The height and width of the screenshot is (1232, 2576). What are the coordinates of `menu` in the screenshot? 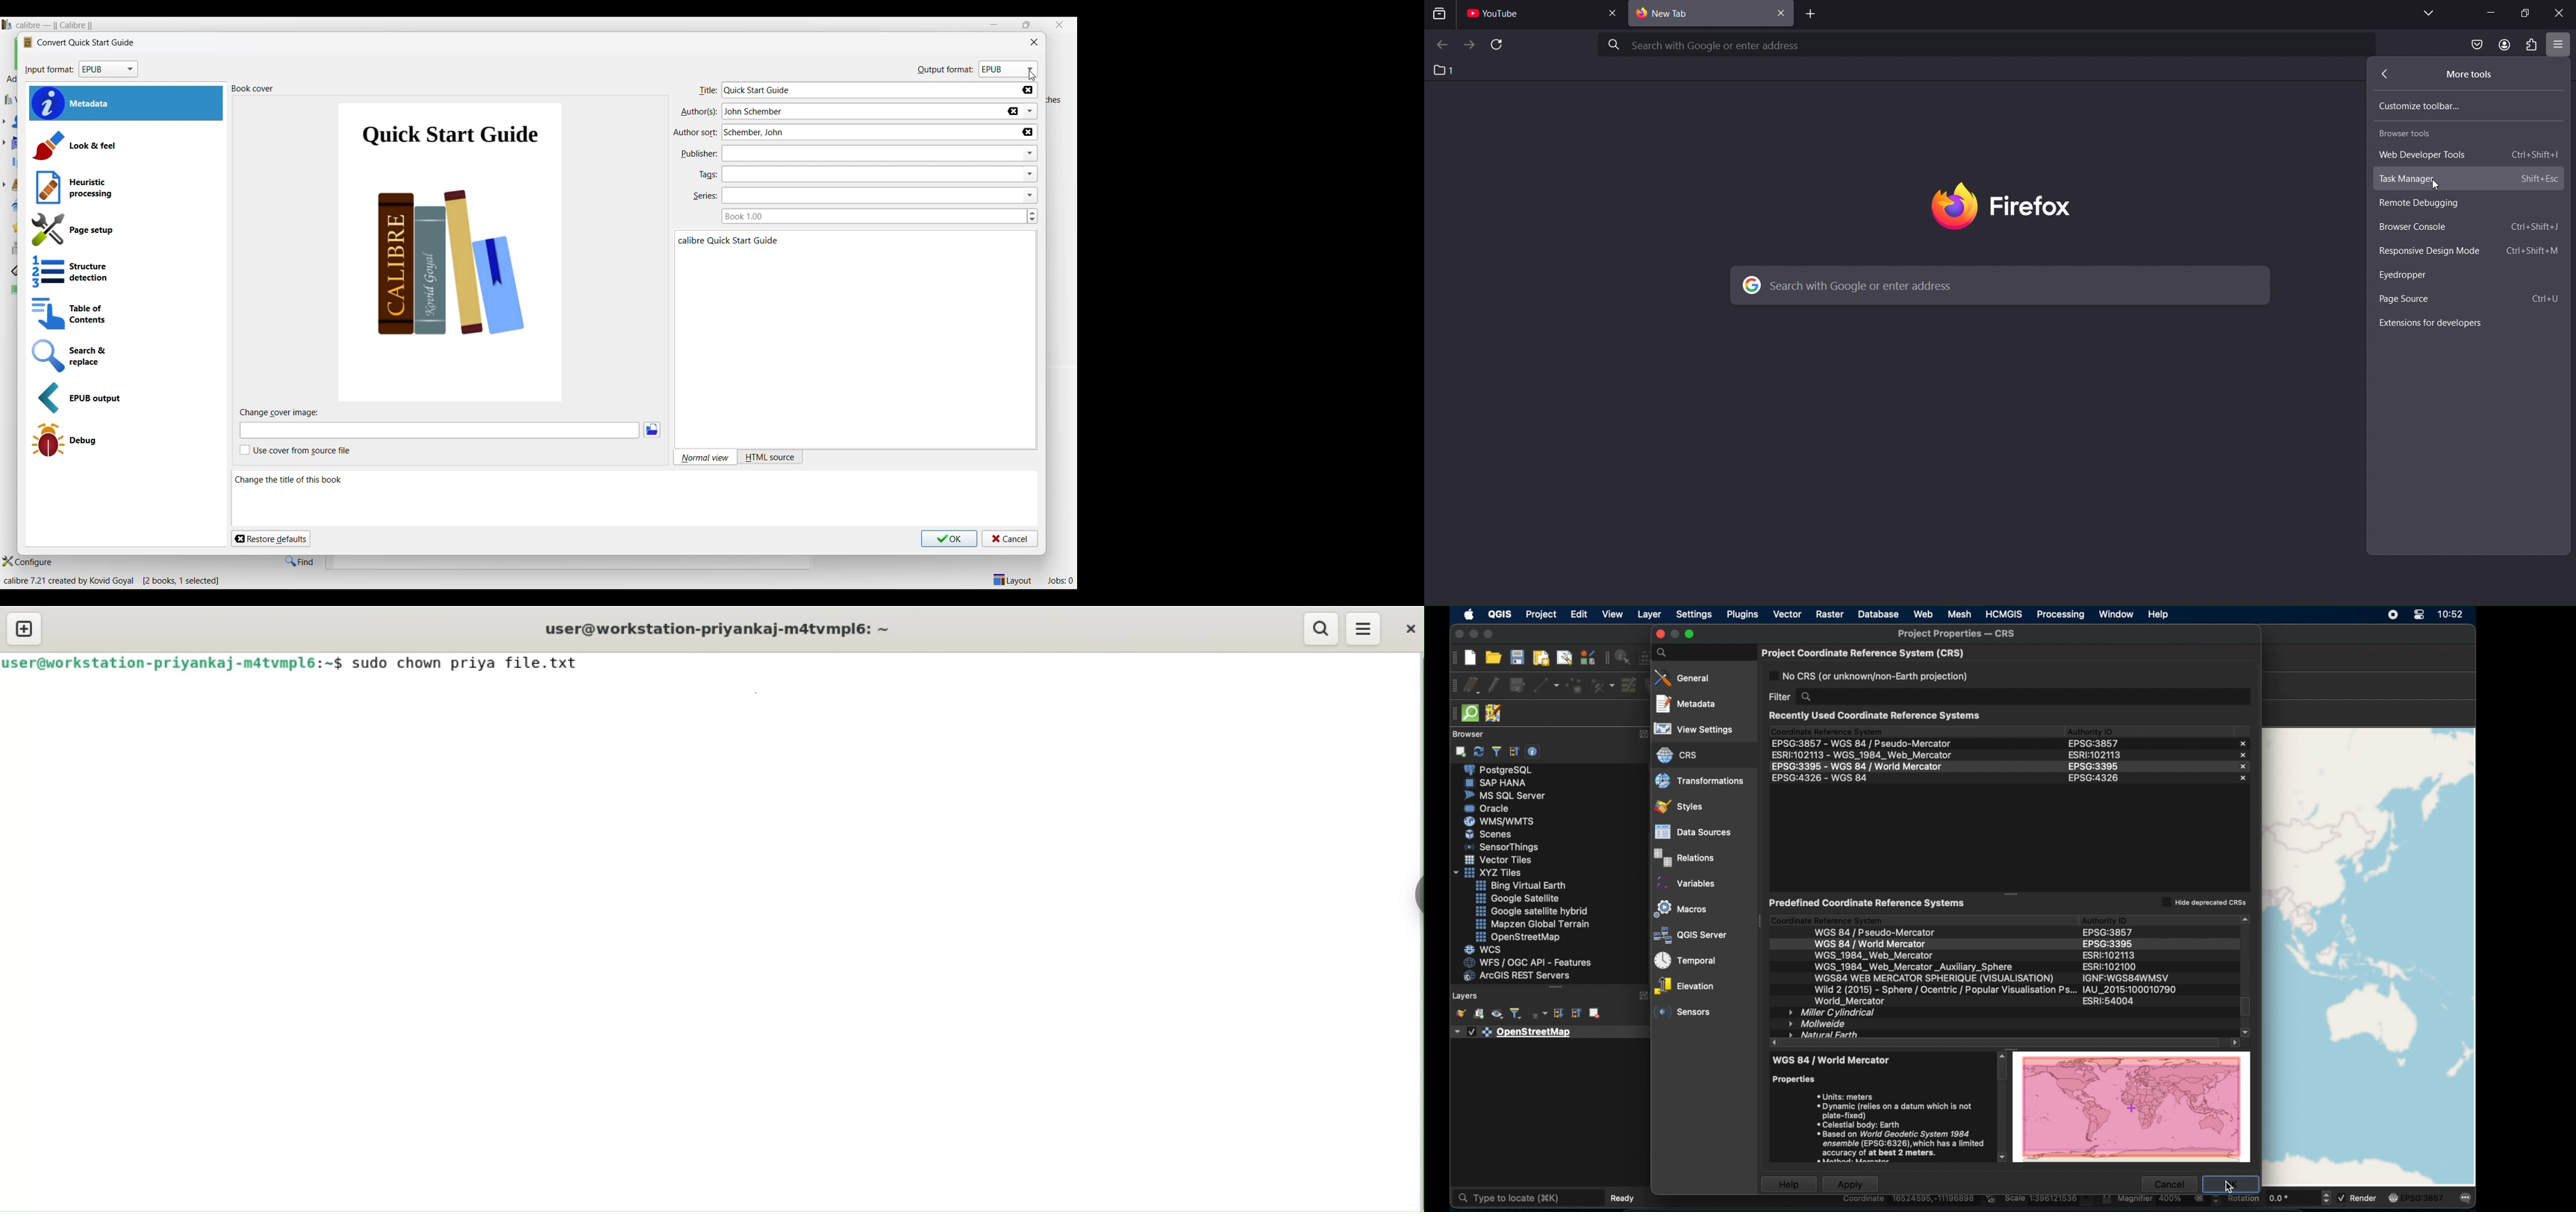 It's located at (1365, 629).